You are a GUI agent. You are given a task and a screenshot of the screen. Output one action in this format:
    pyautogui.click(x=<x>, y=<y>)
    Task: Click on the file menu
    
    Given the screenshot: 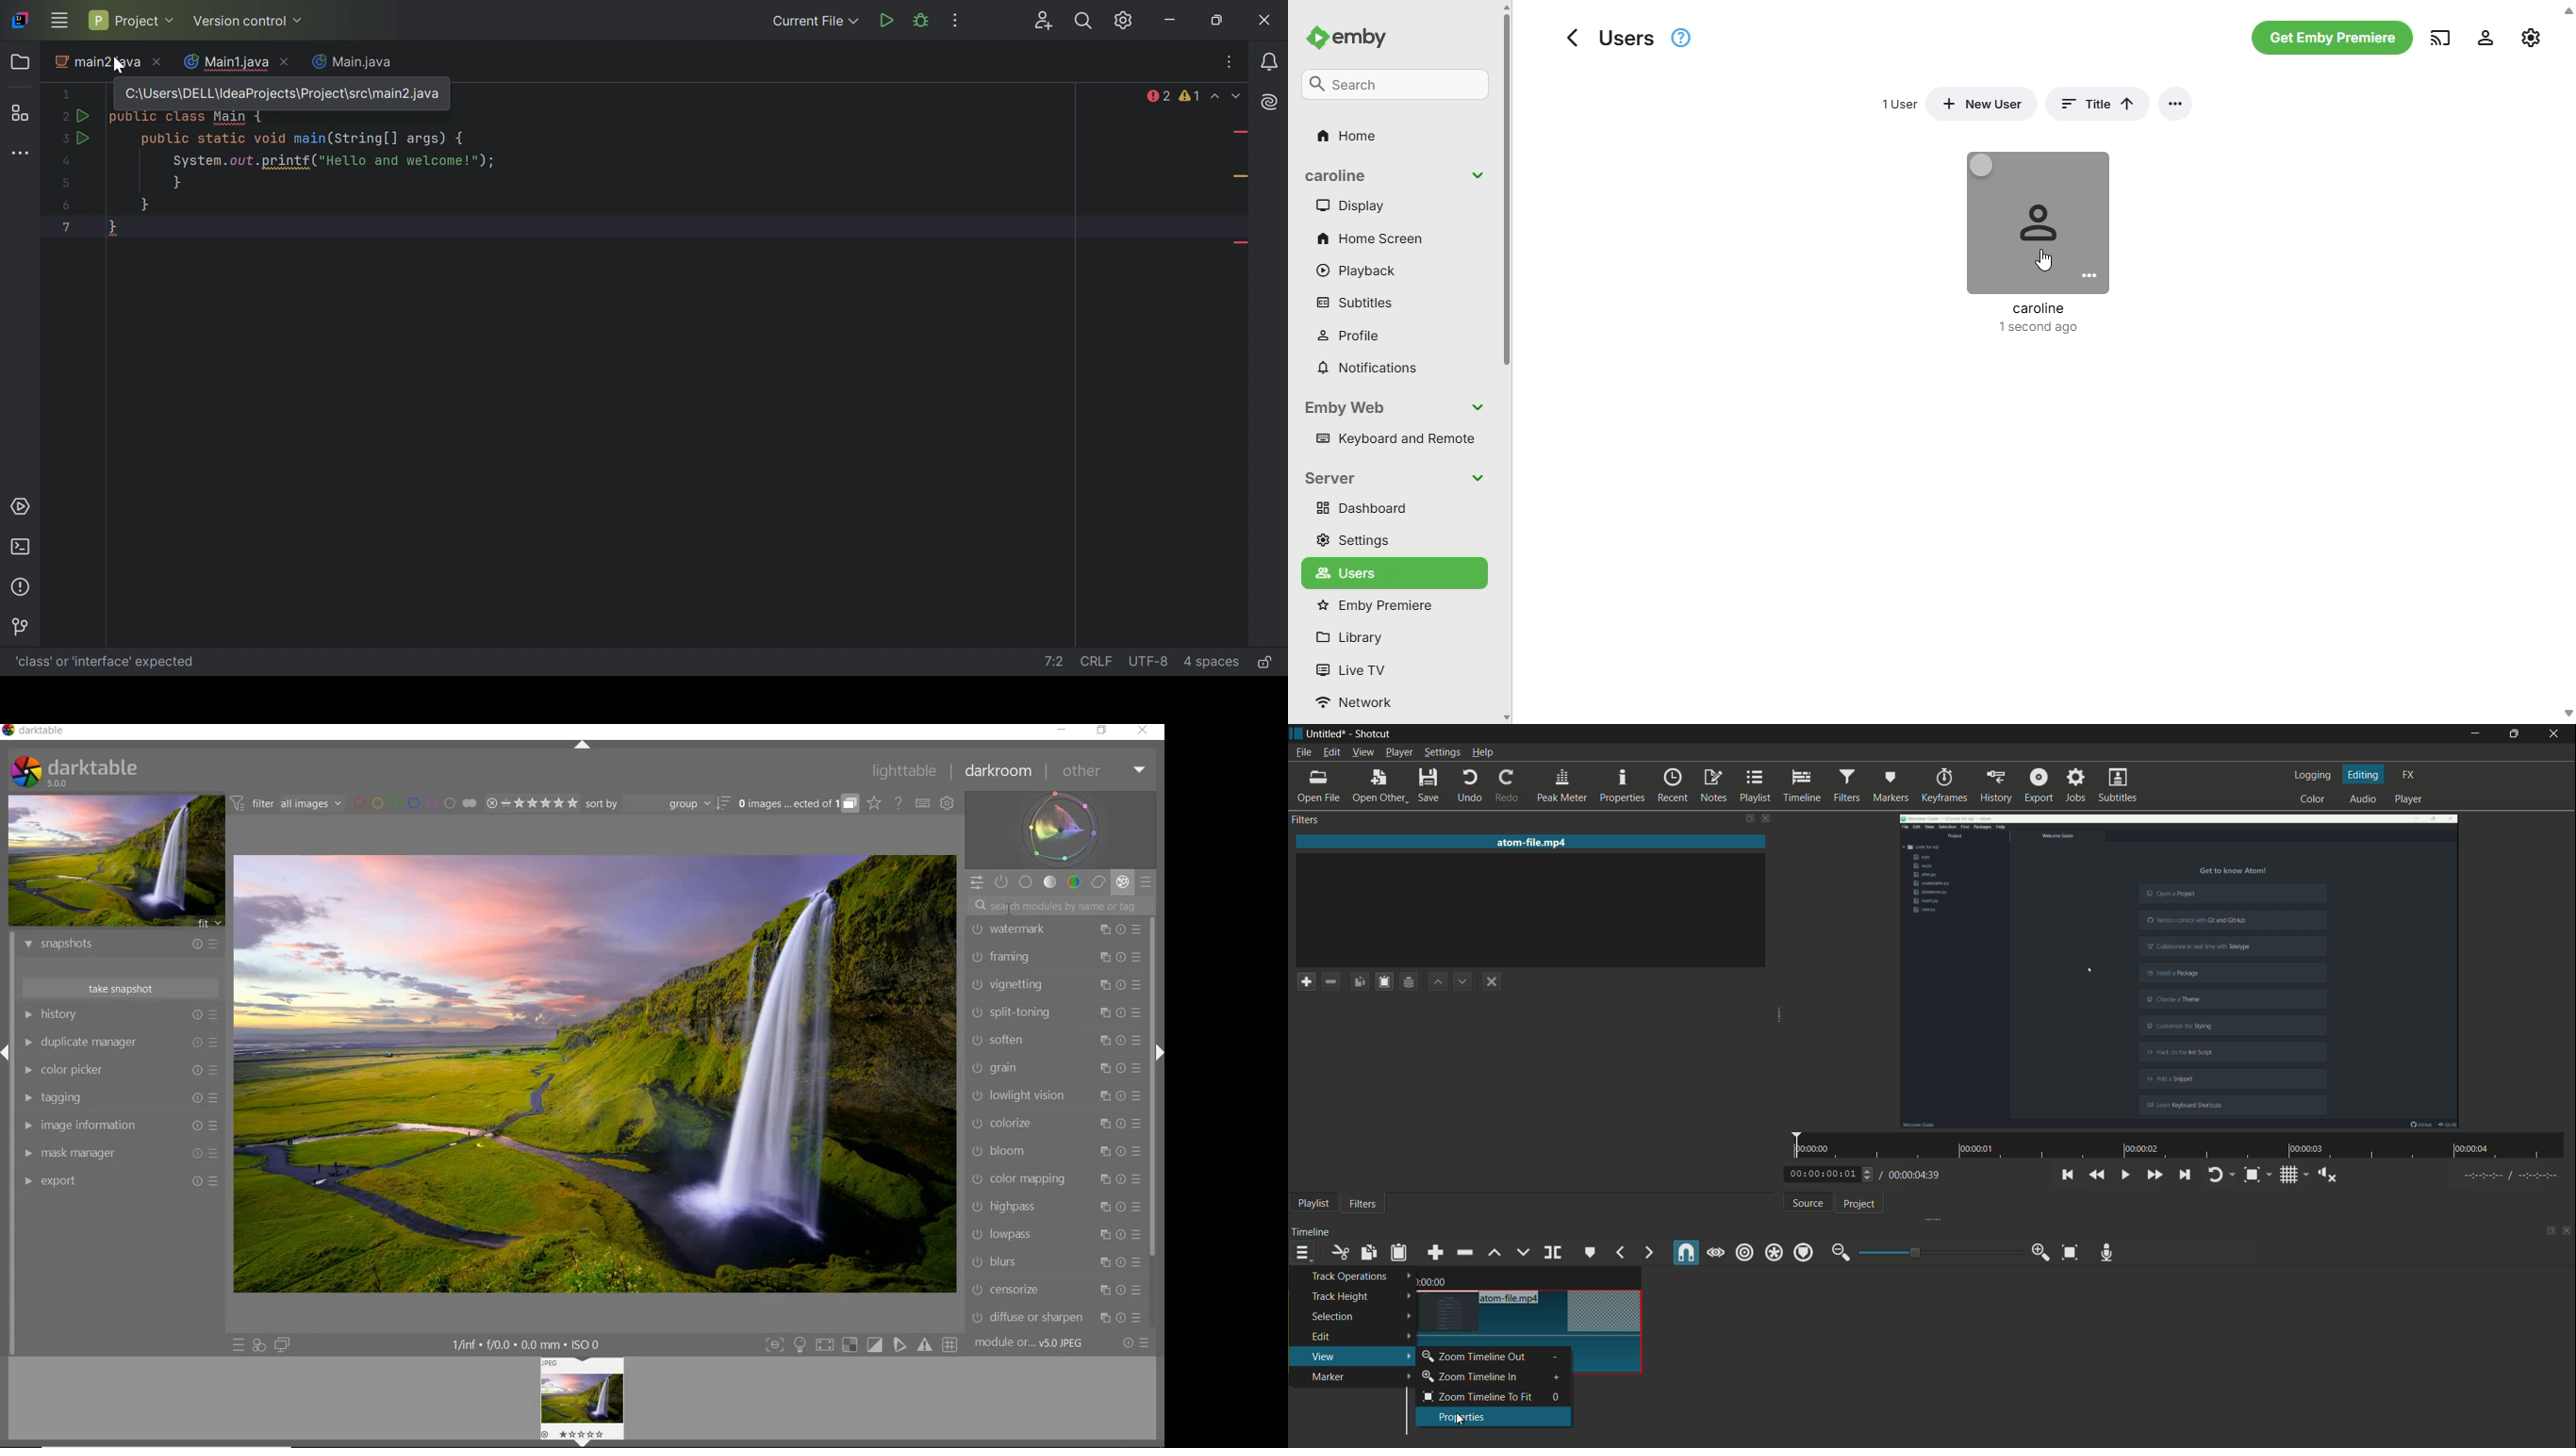 What is the action you would take?
    pyautogui.click(x=1304, y=752)
    